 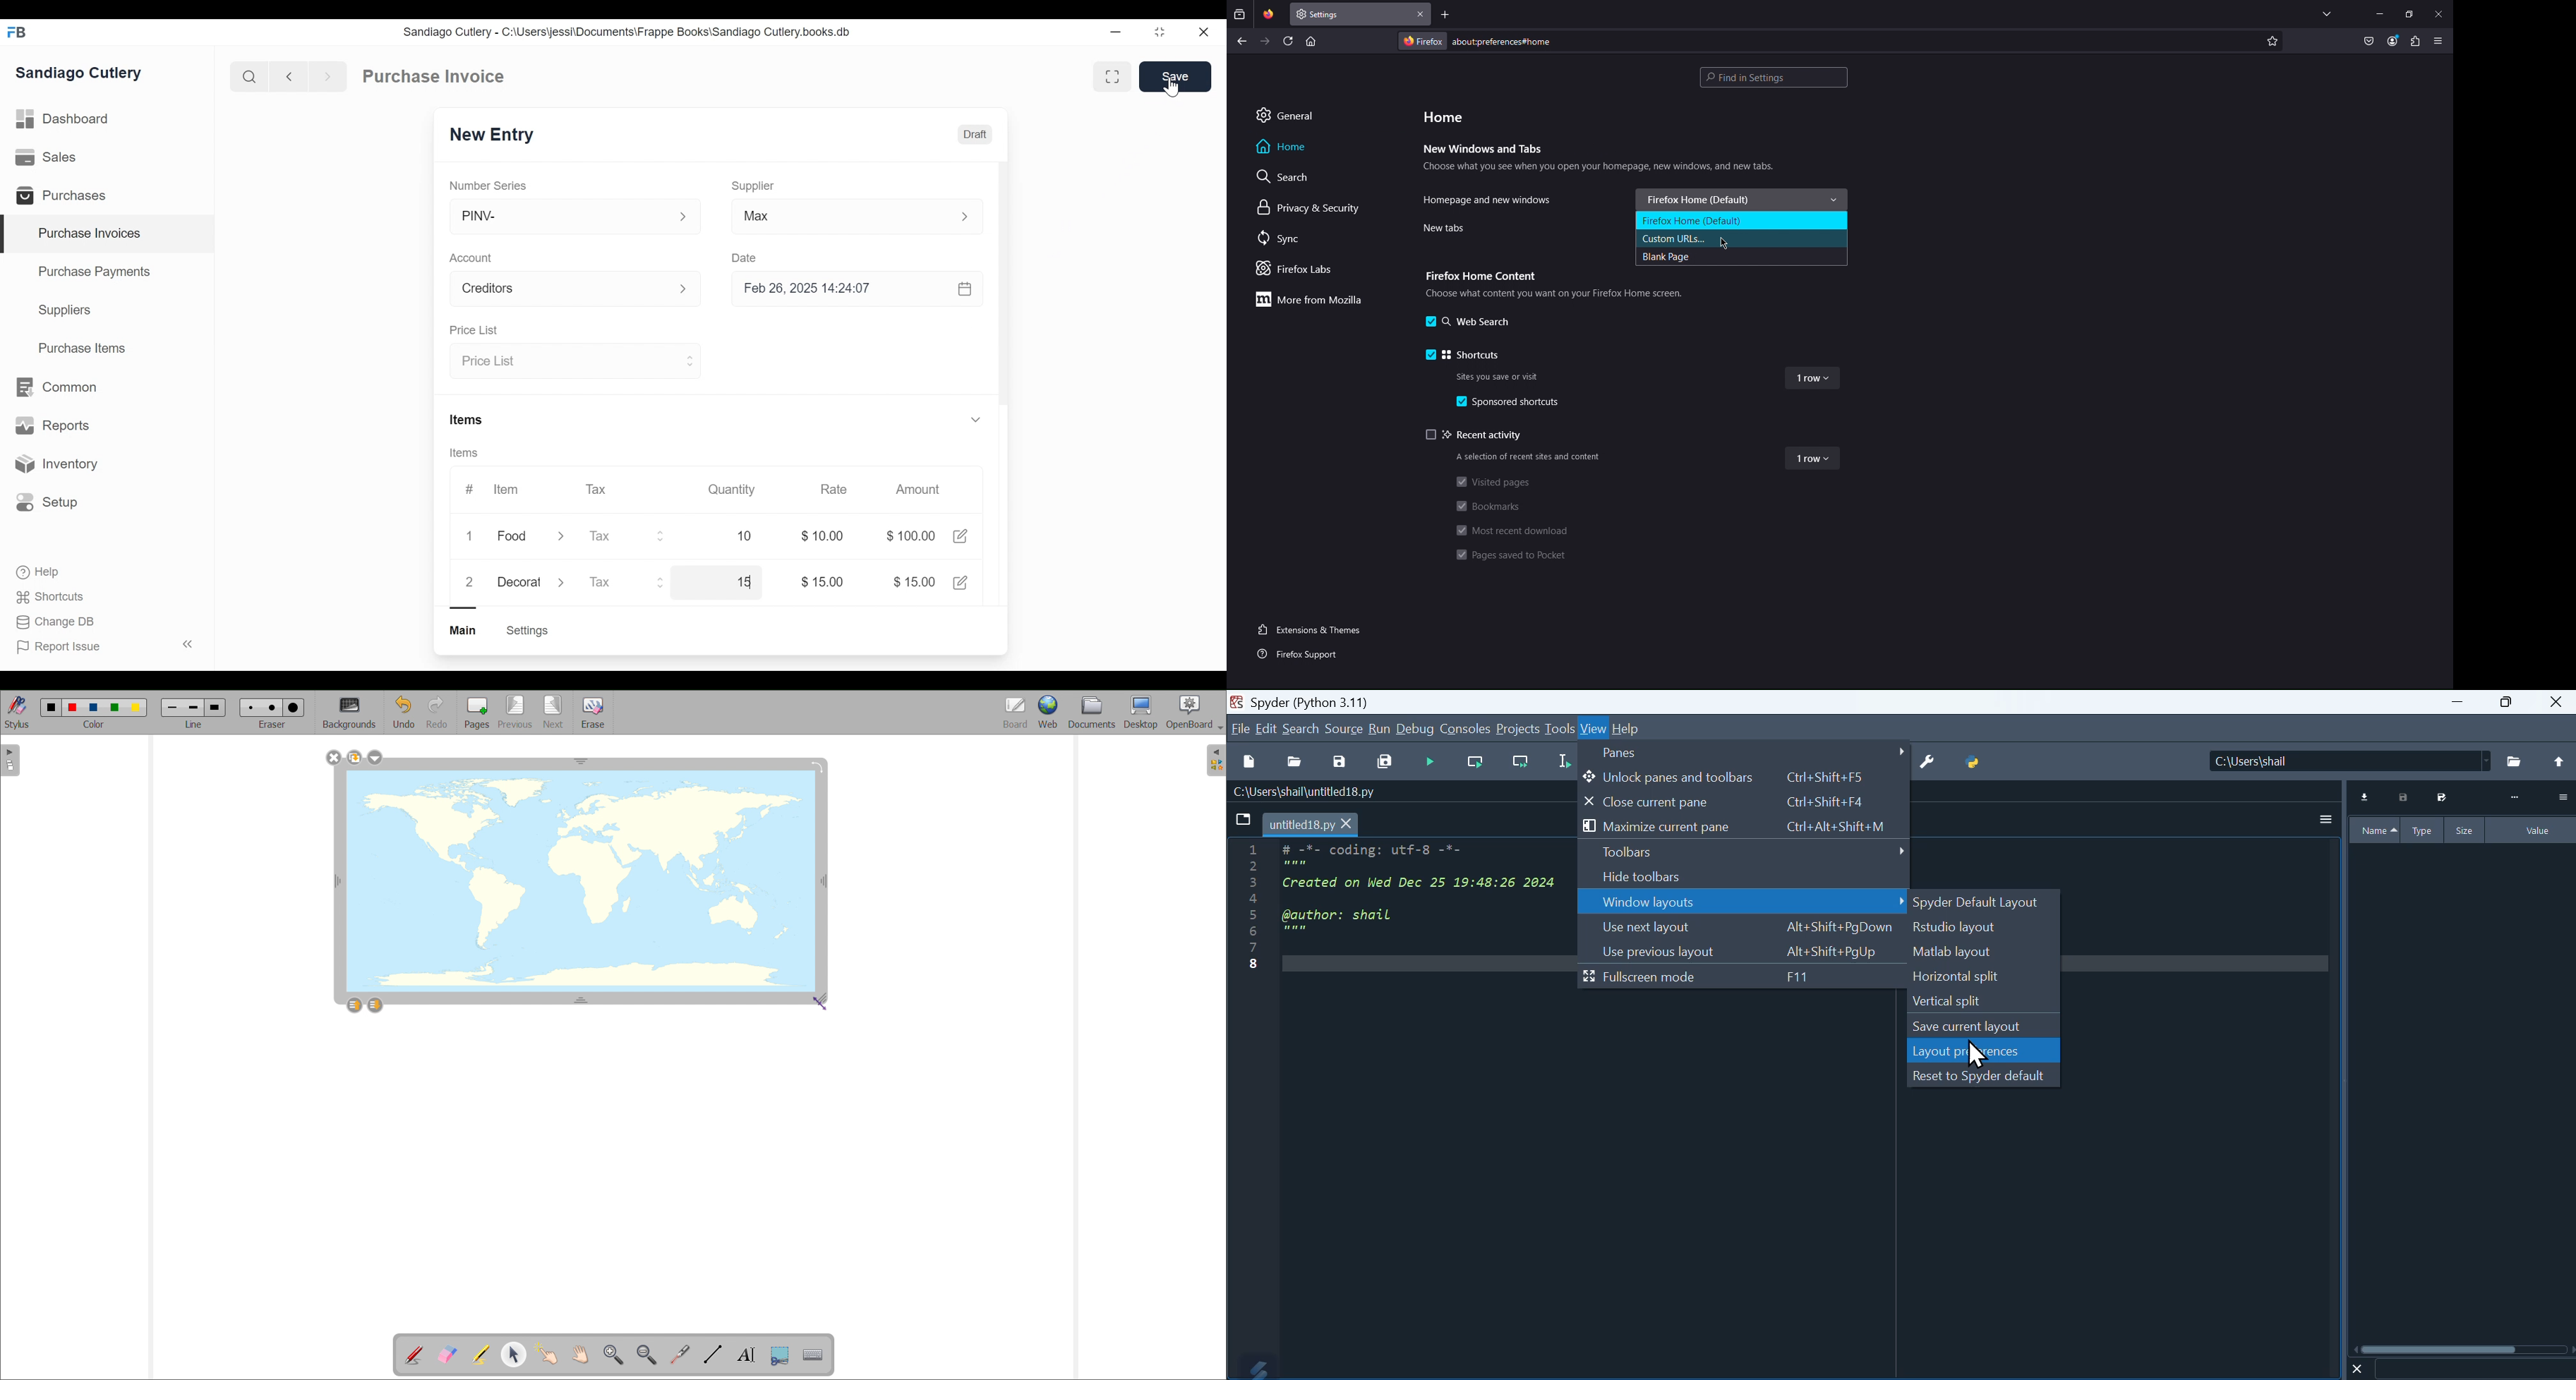 What do you see at coordinates (527, 631) in the screenshot?
I see `Settings` at bounding box center [527, 631].